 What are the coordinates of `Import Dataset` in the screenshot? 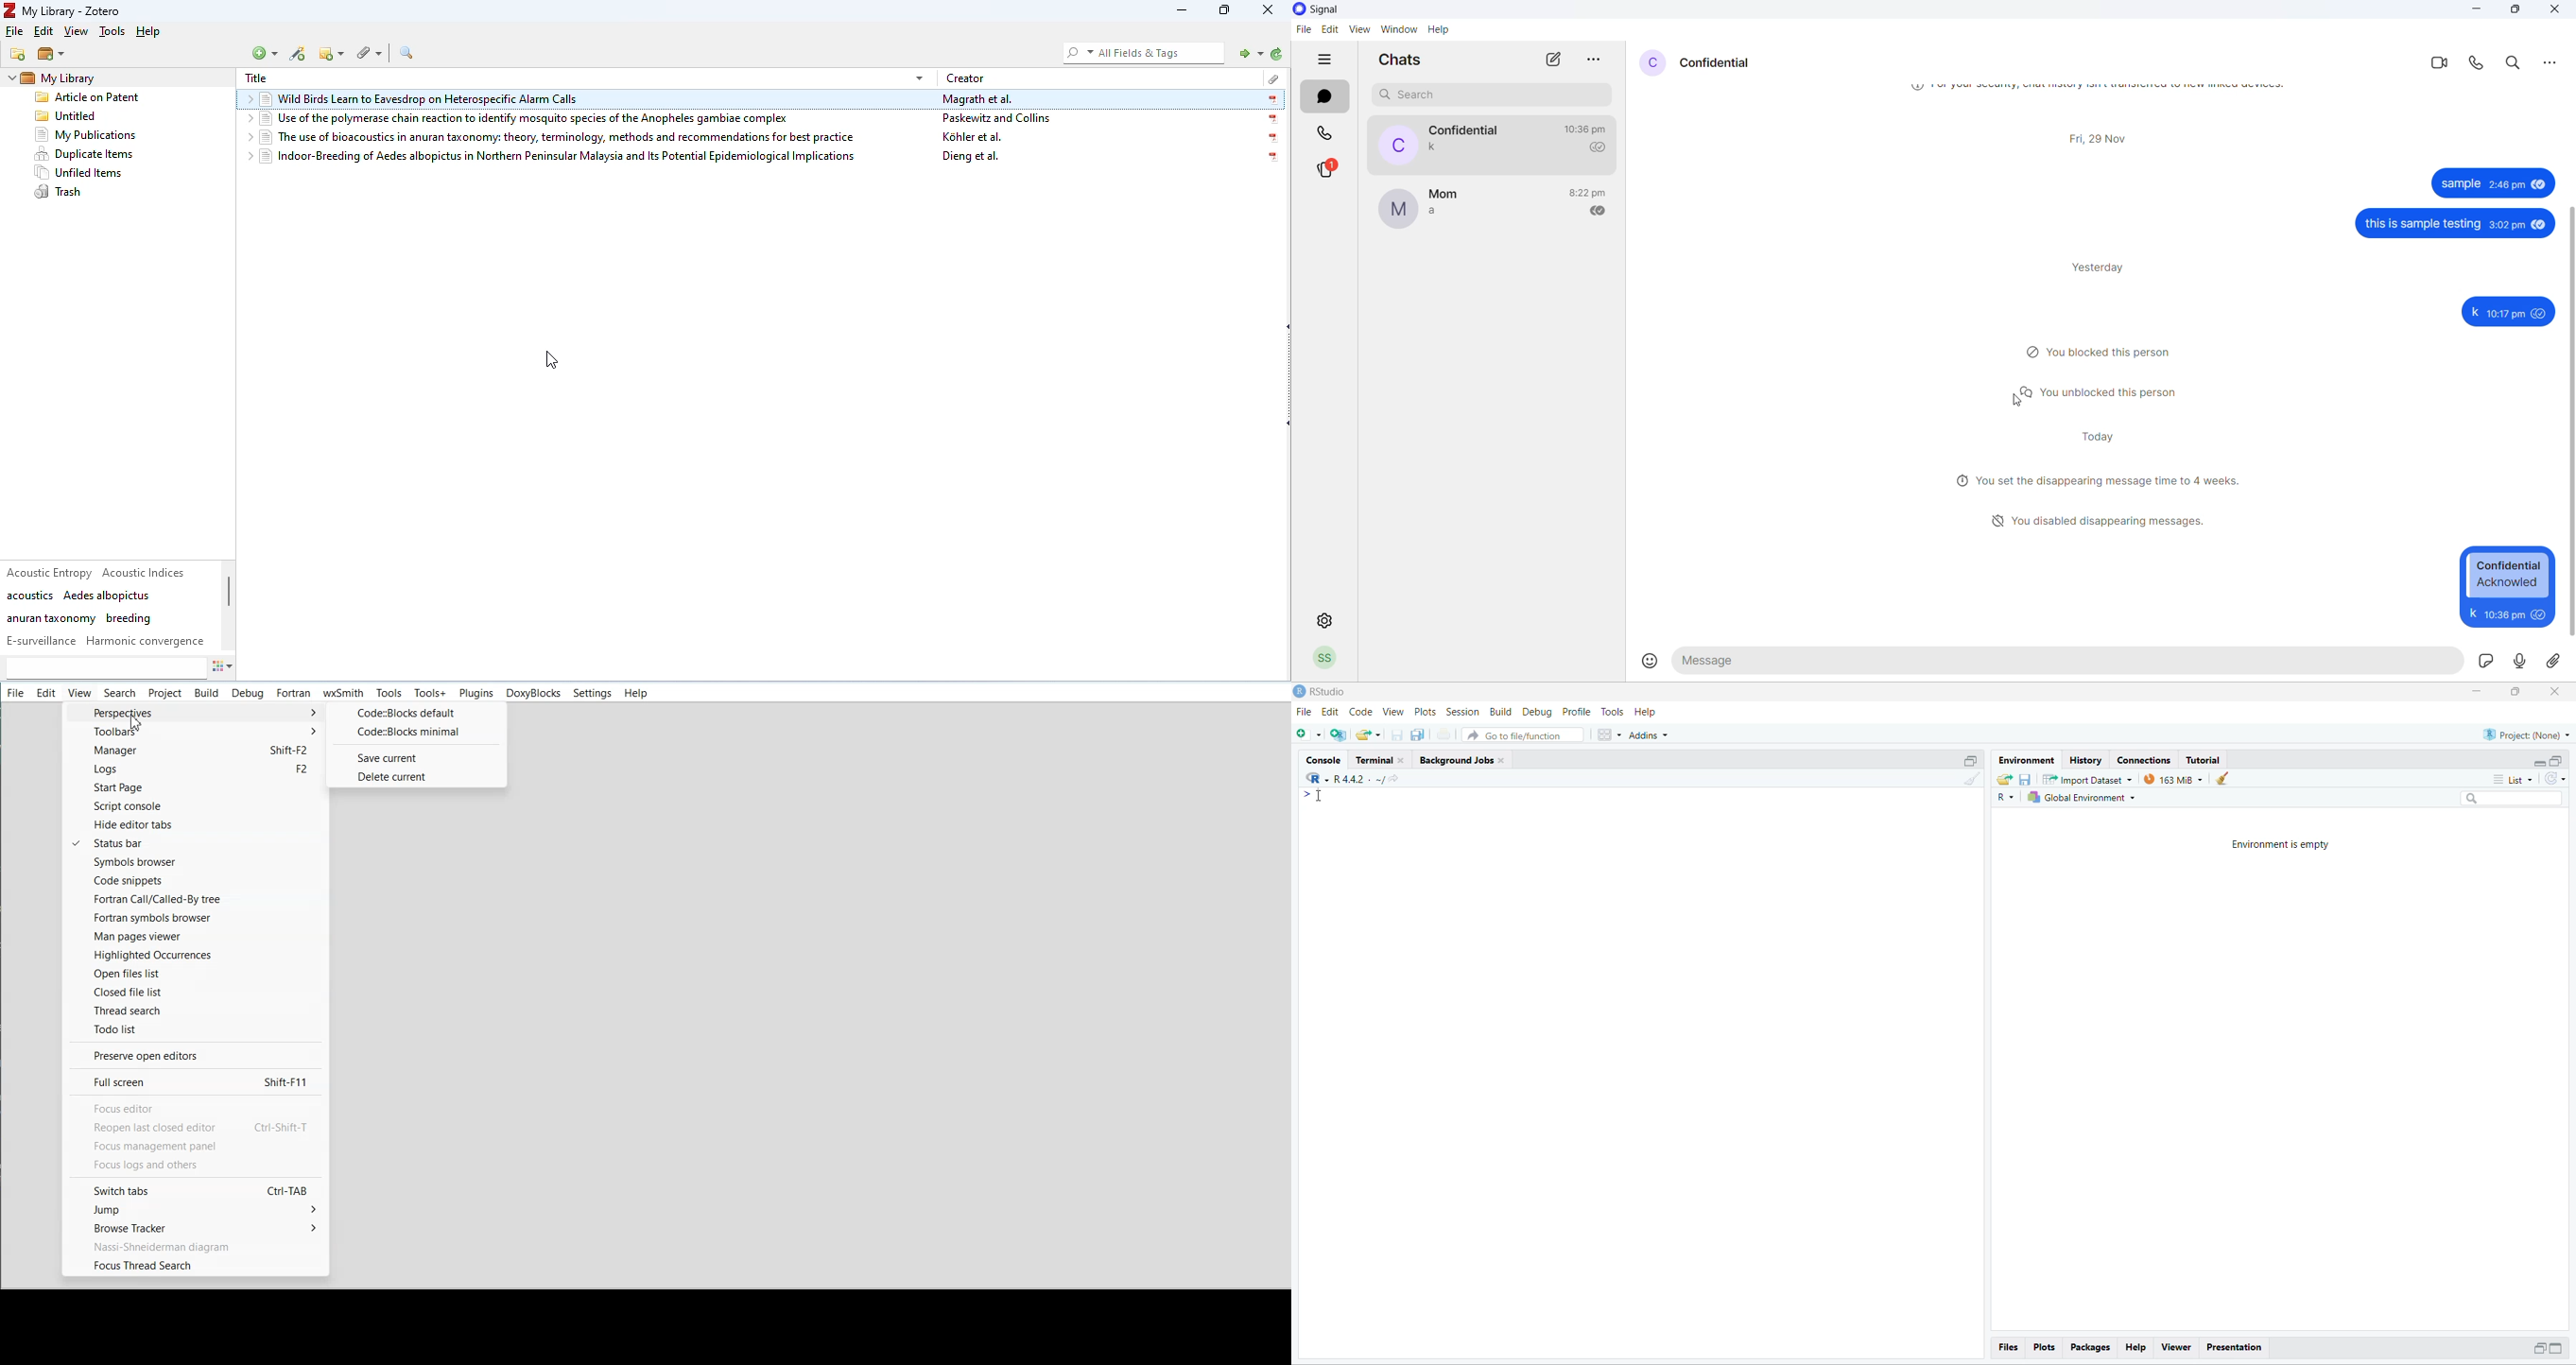 It's located at (2086, 780).